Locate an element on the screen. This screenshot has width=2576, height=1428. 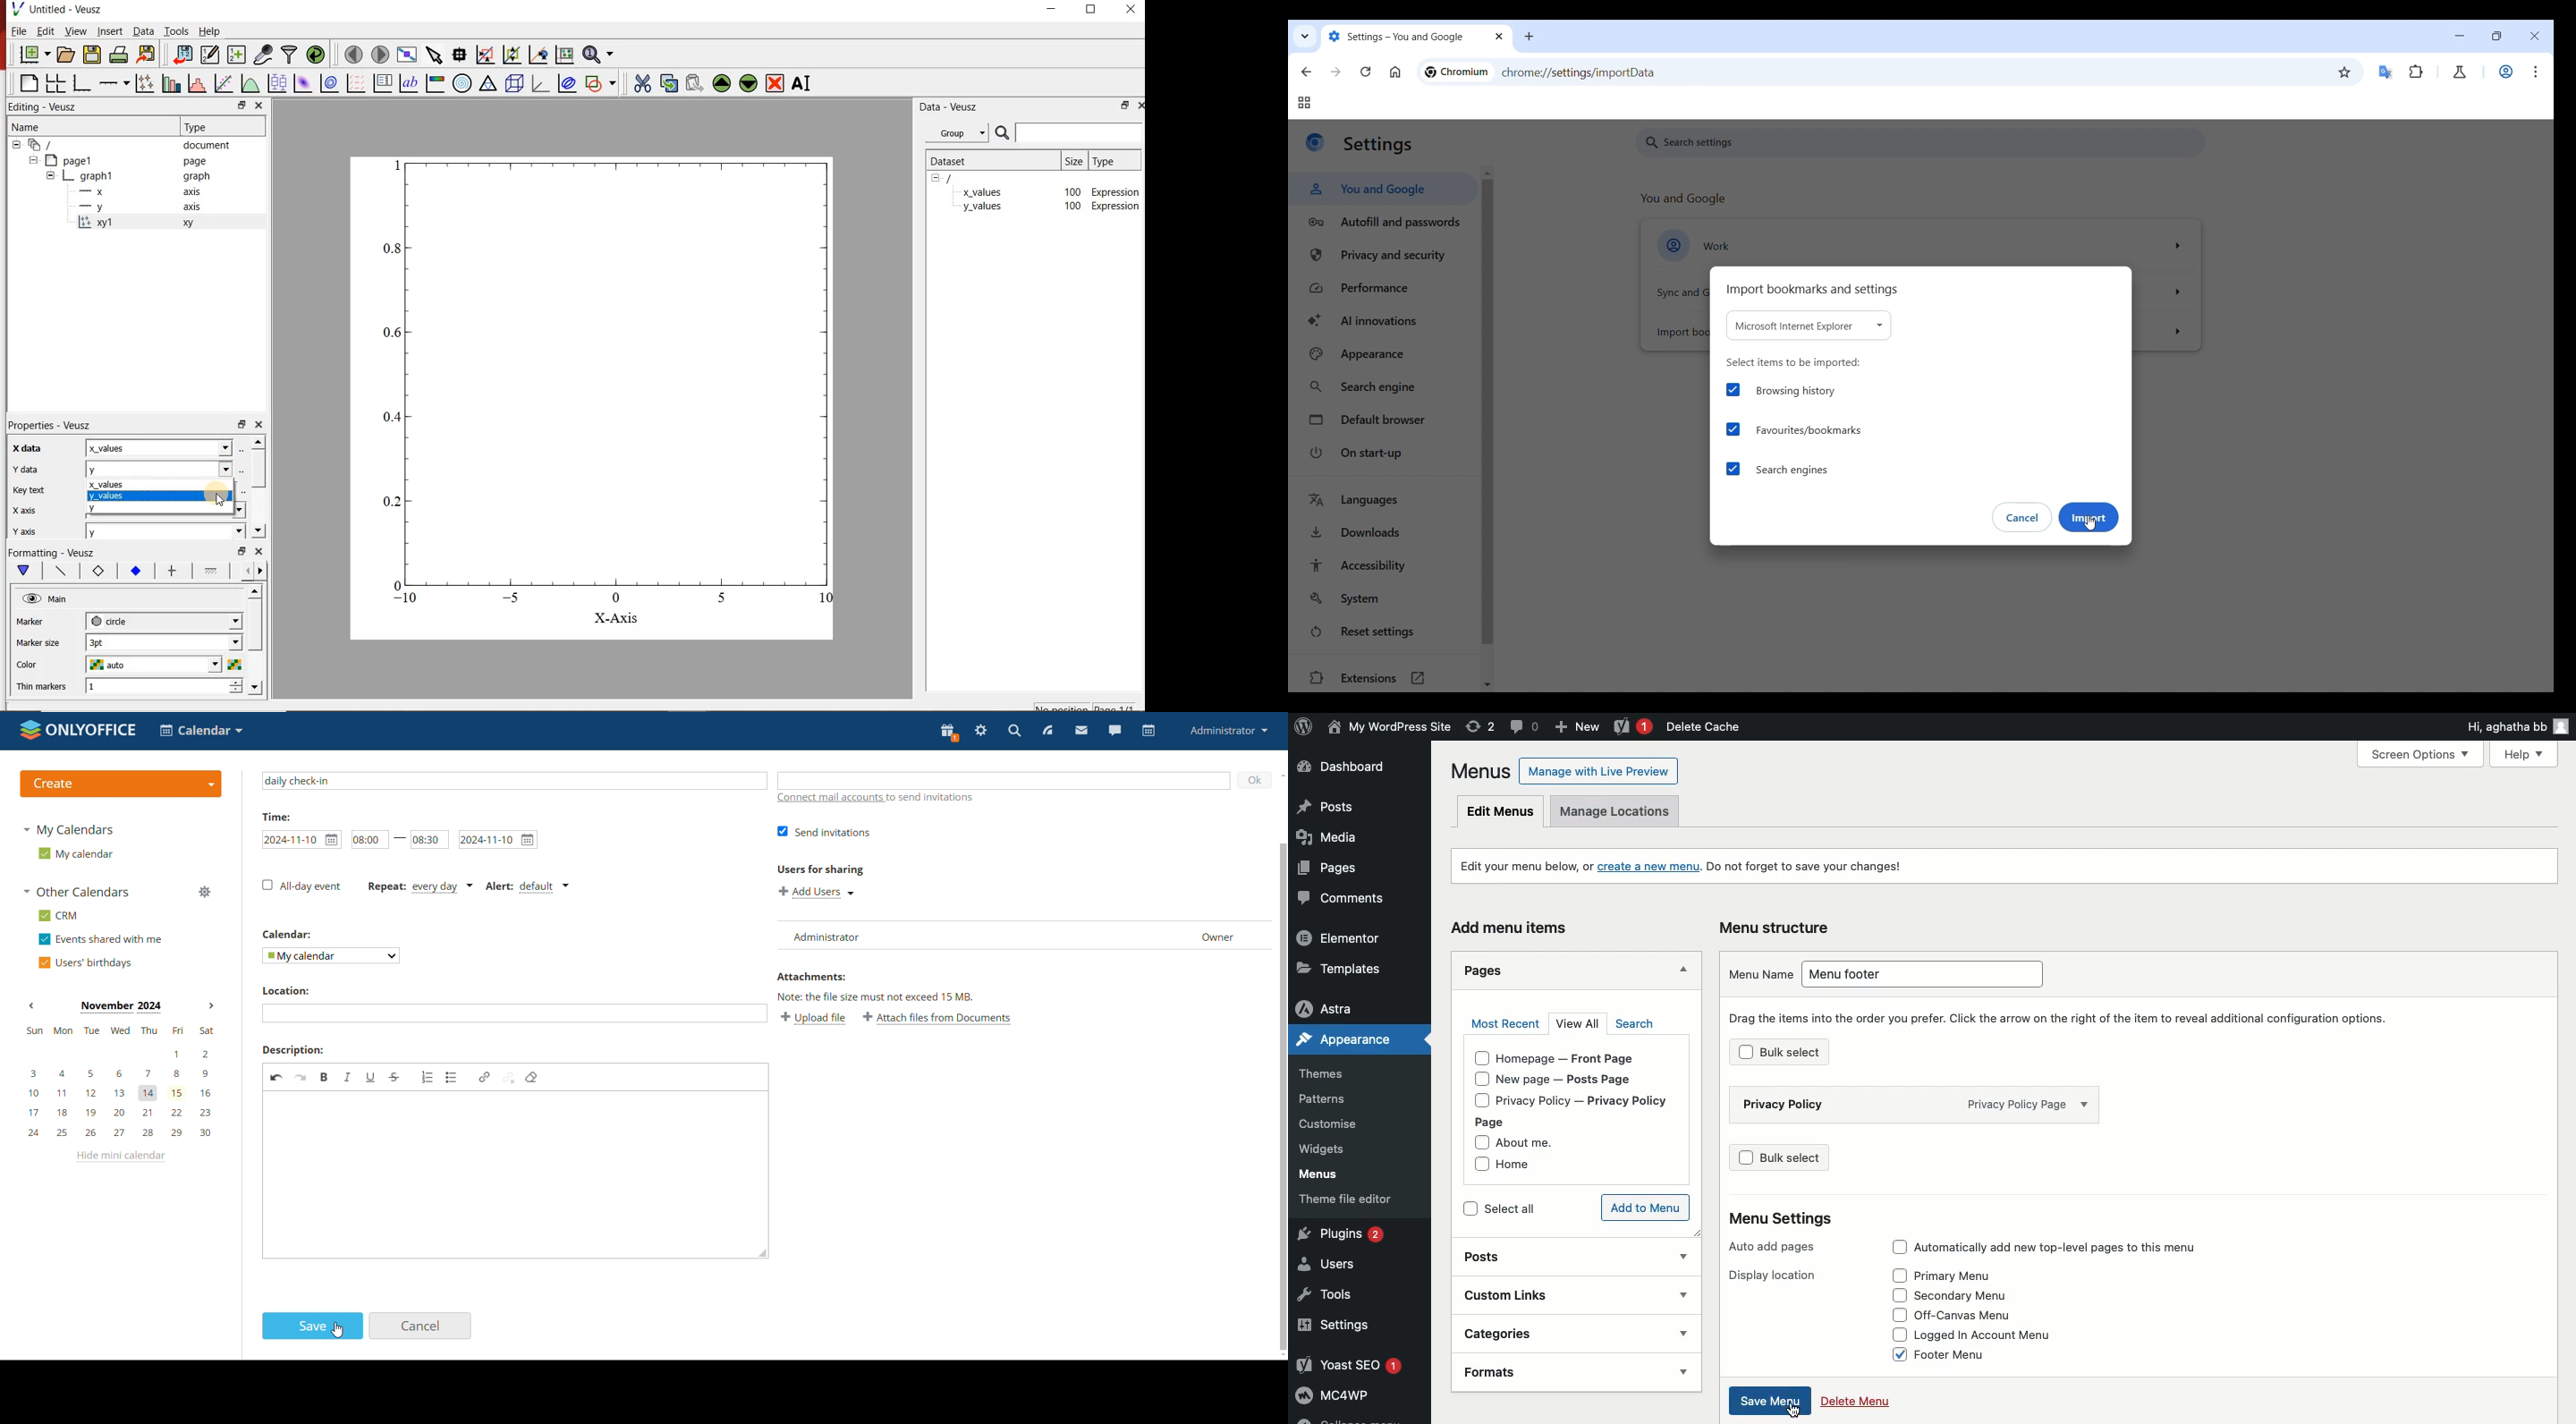
Templates is located at coordinates (1351, 966).